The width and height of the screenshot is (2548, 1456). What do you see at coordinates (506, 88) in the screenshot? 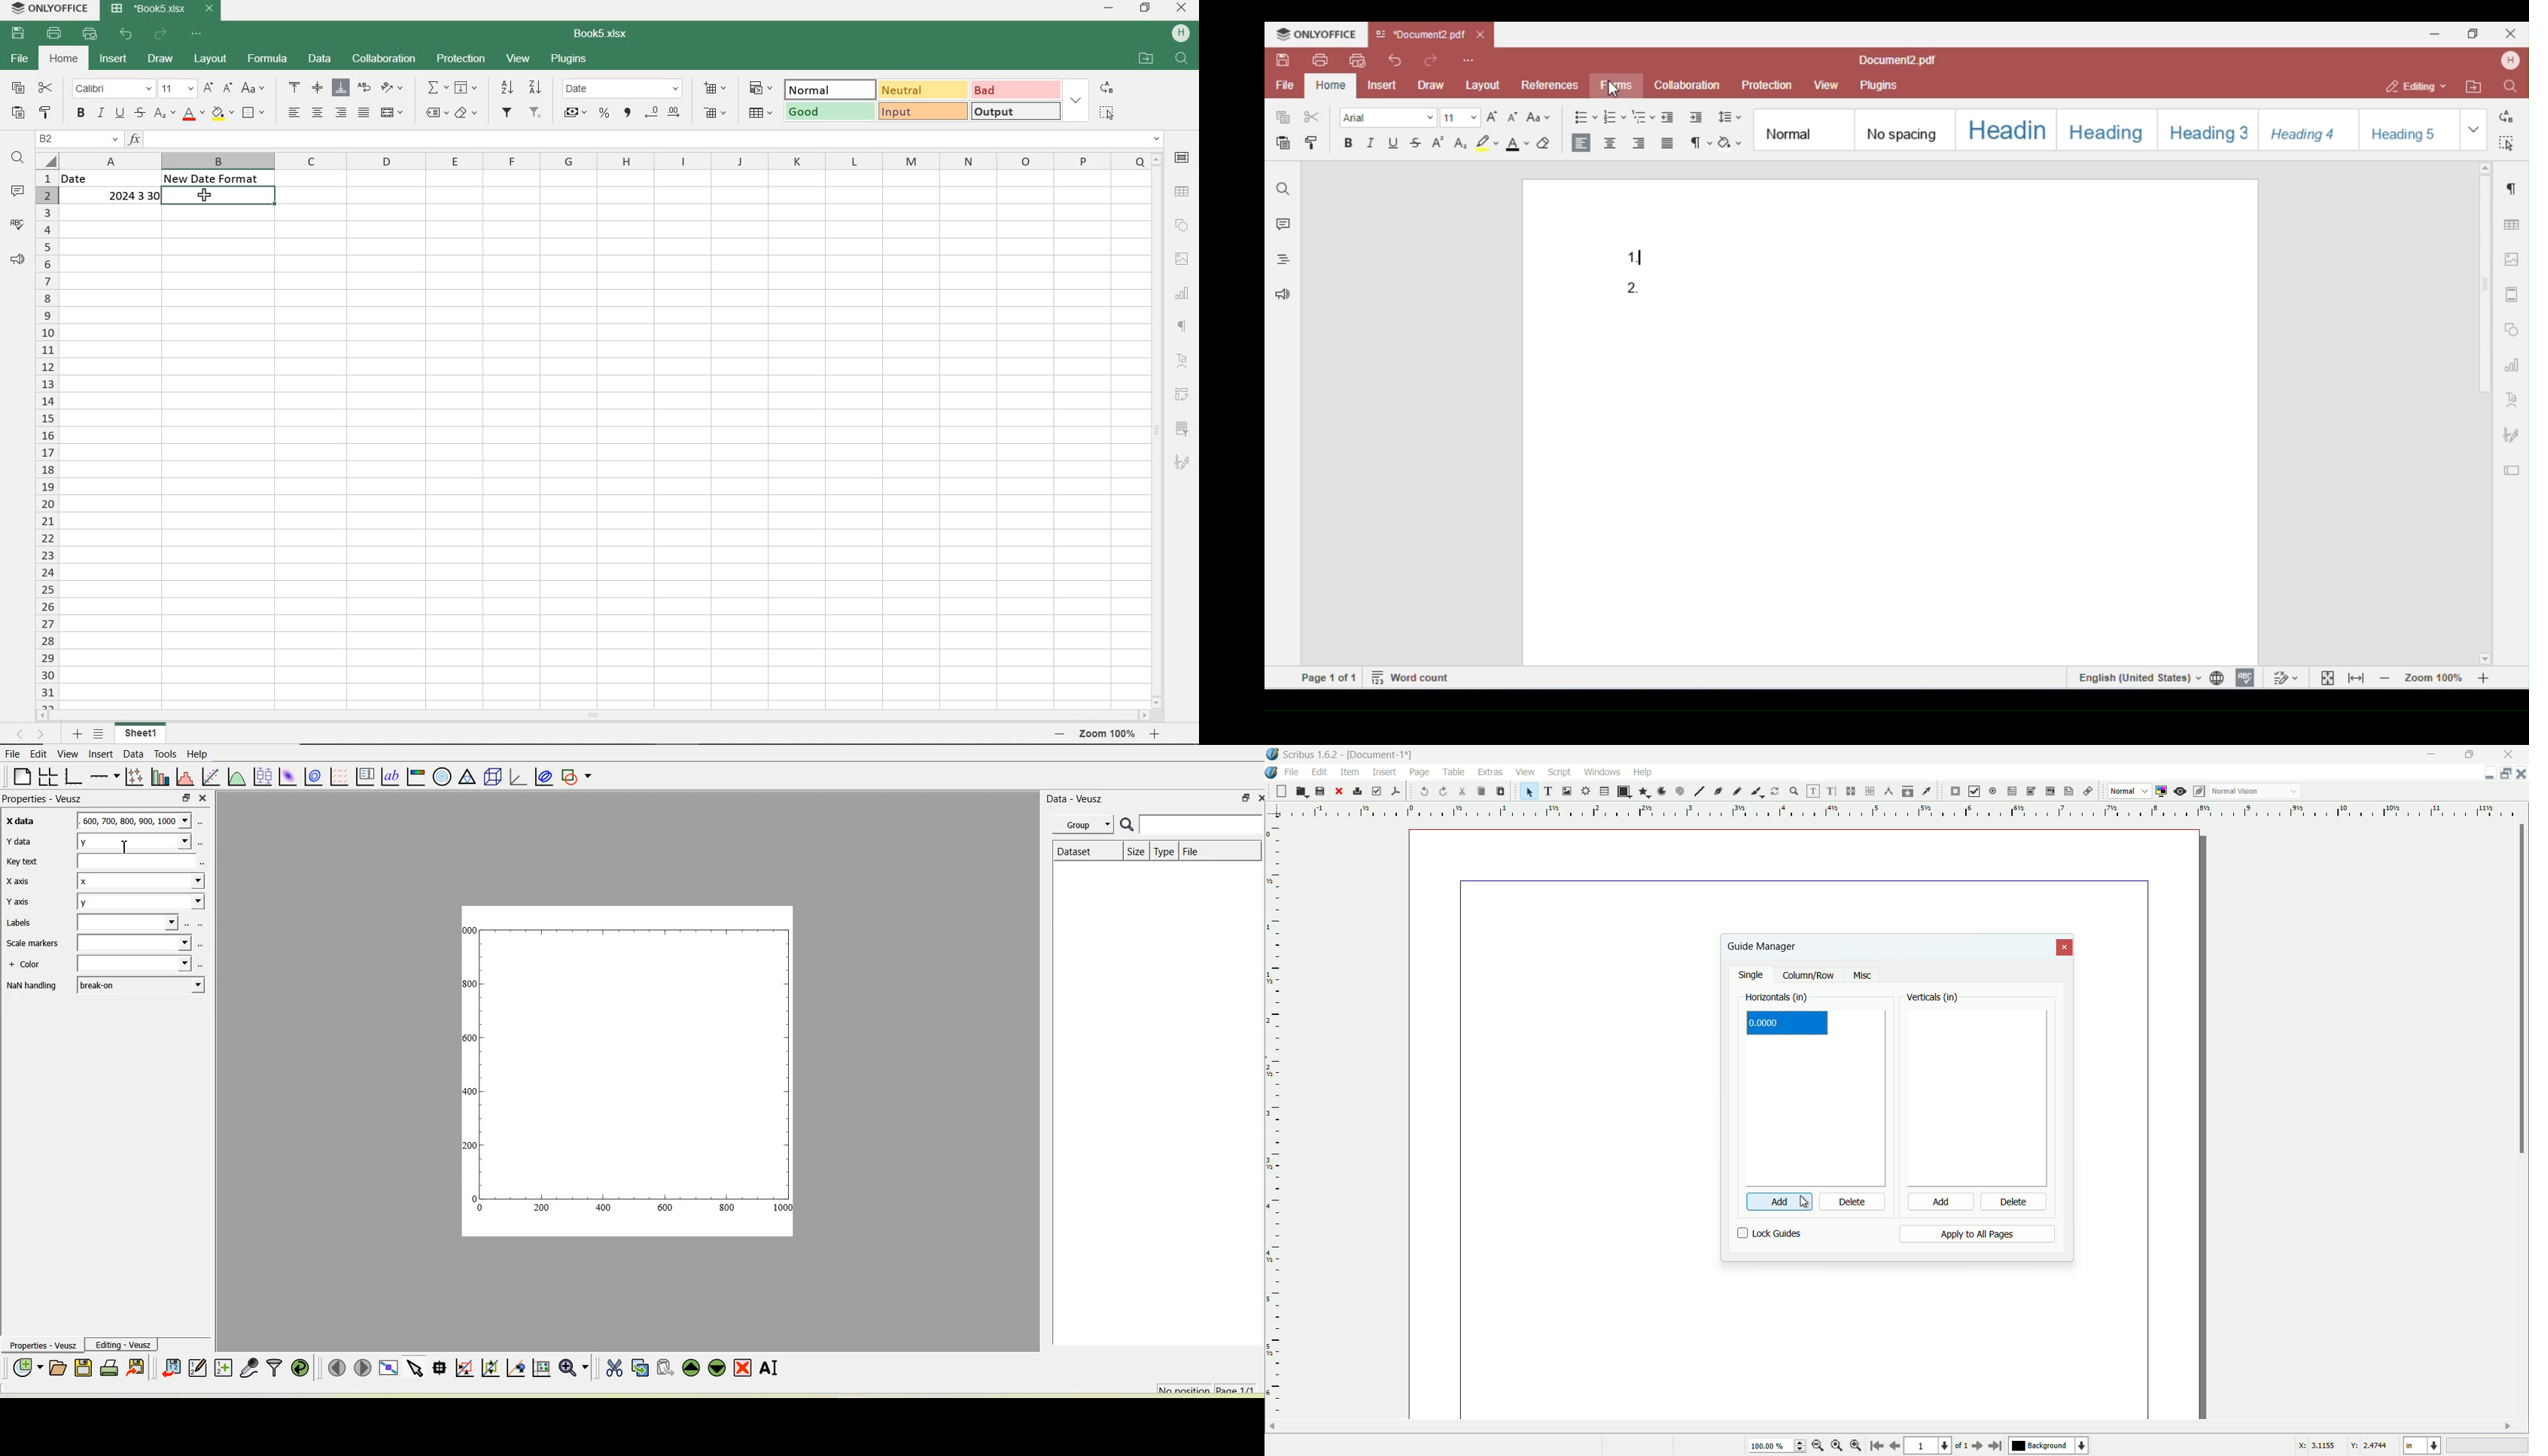
I see `SORT ASCENDING` at bounding box center [506, 88].